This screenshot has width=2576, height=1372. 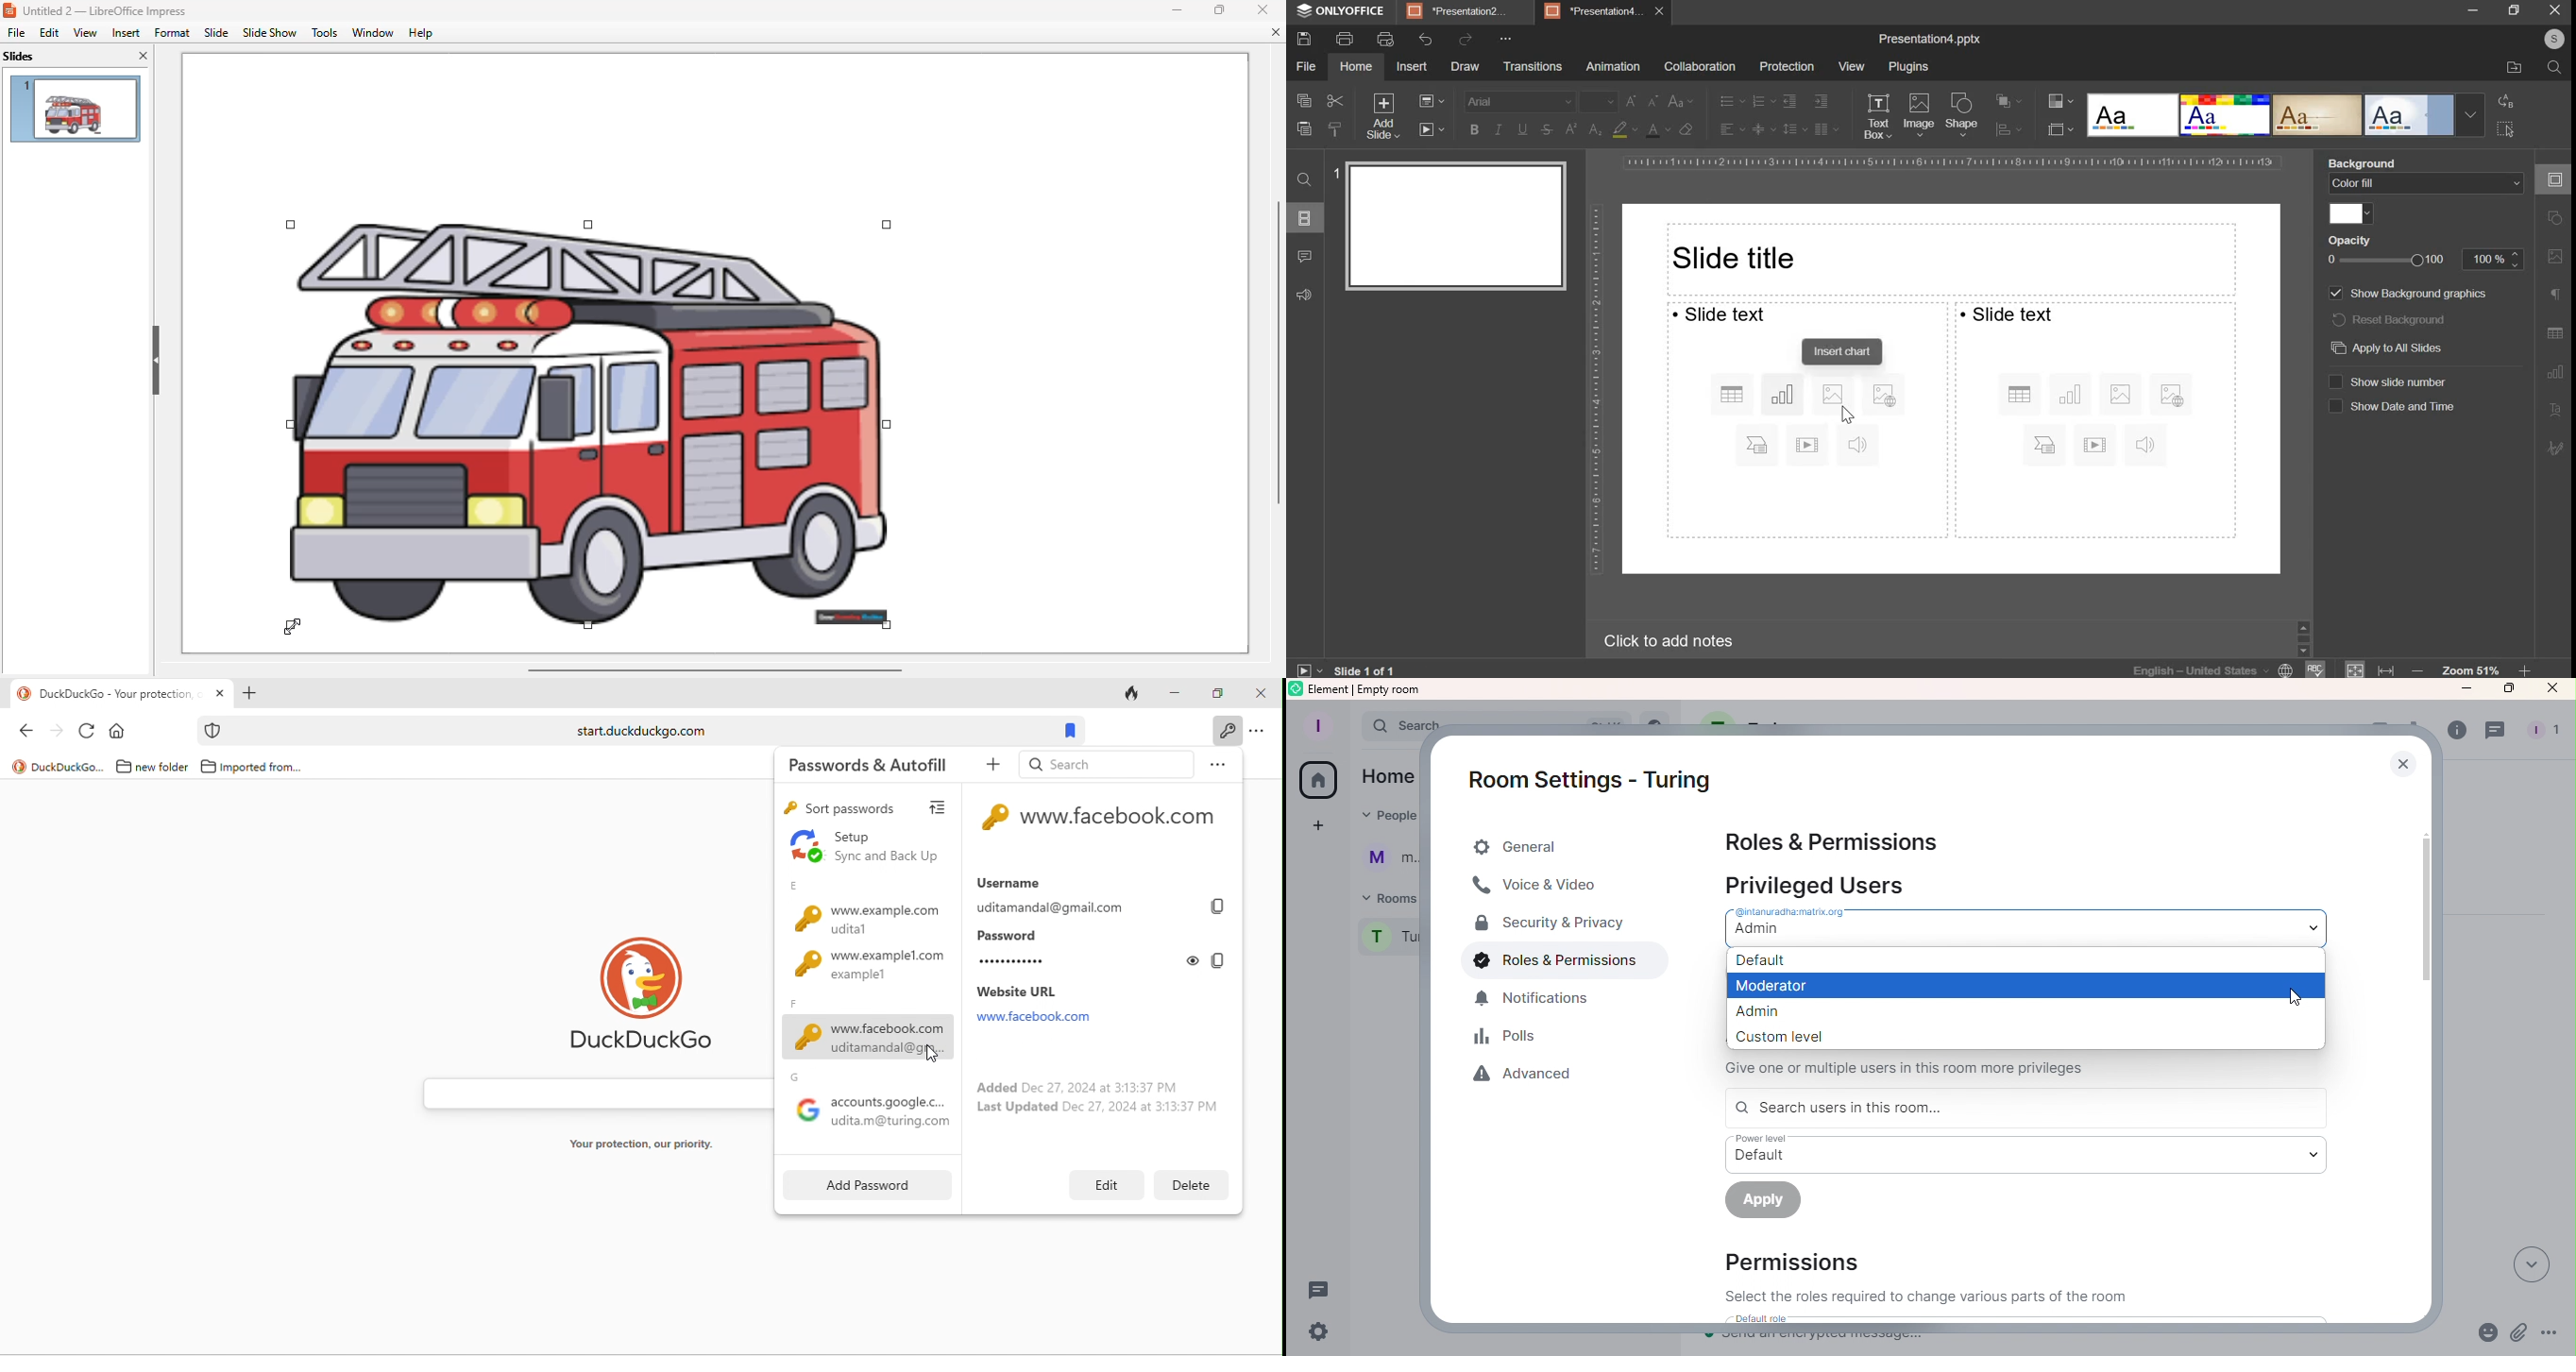 I want to click on corner handles, so click(x=886, y=224).